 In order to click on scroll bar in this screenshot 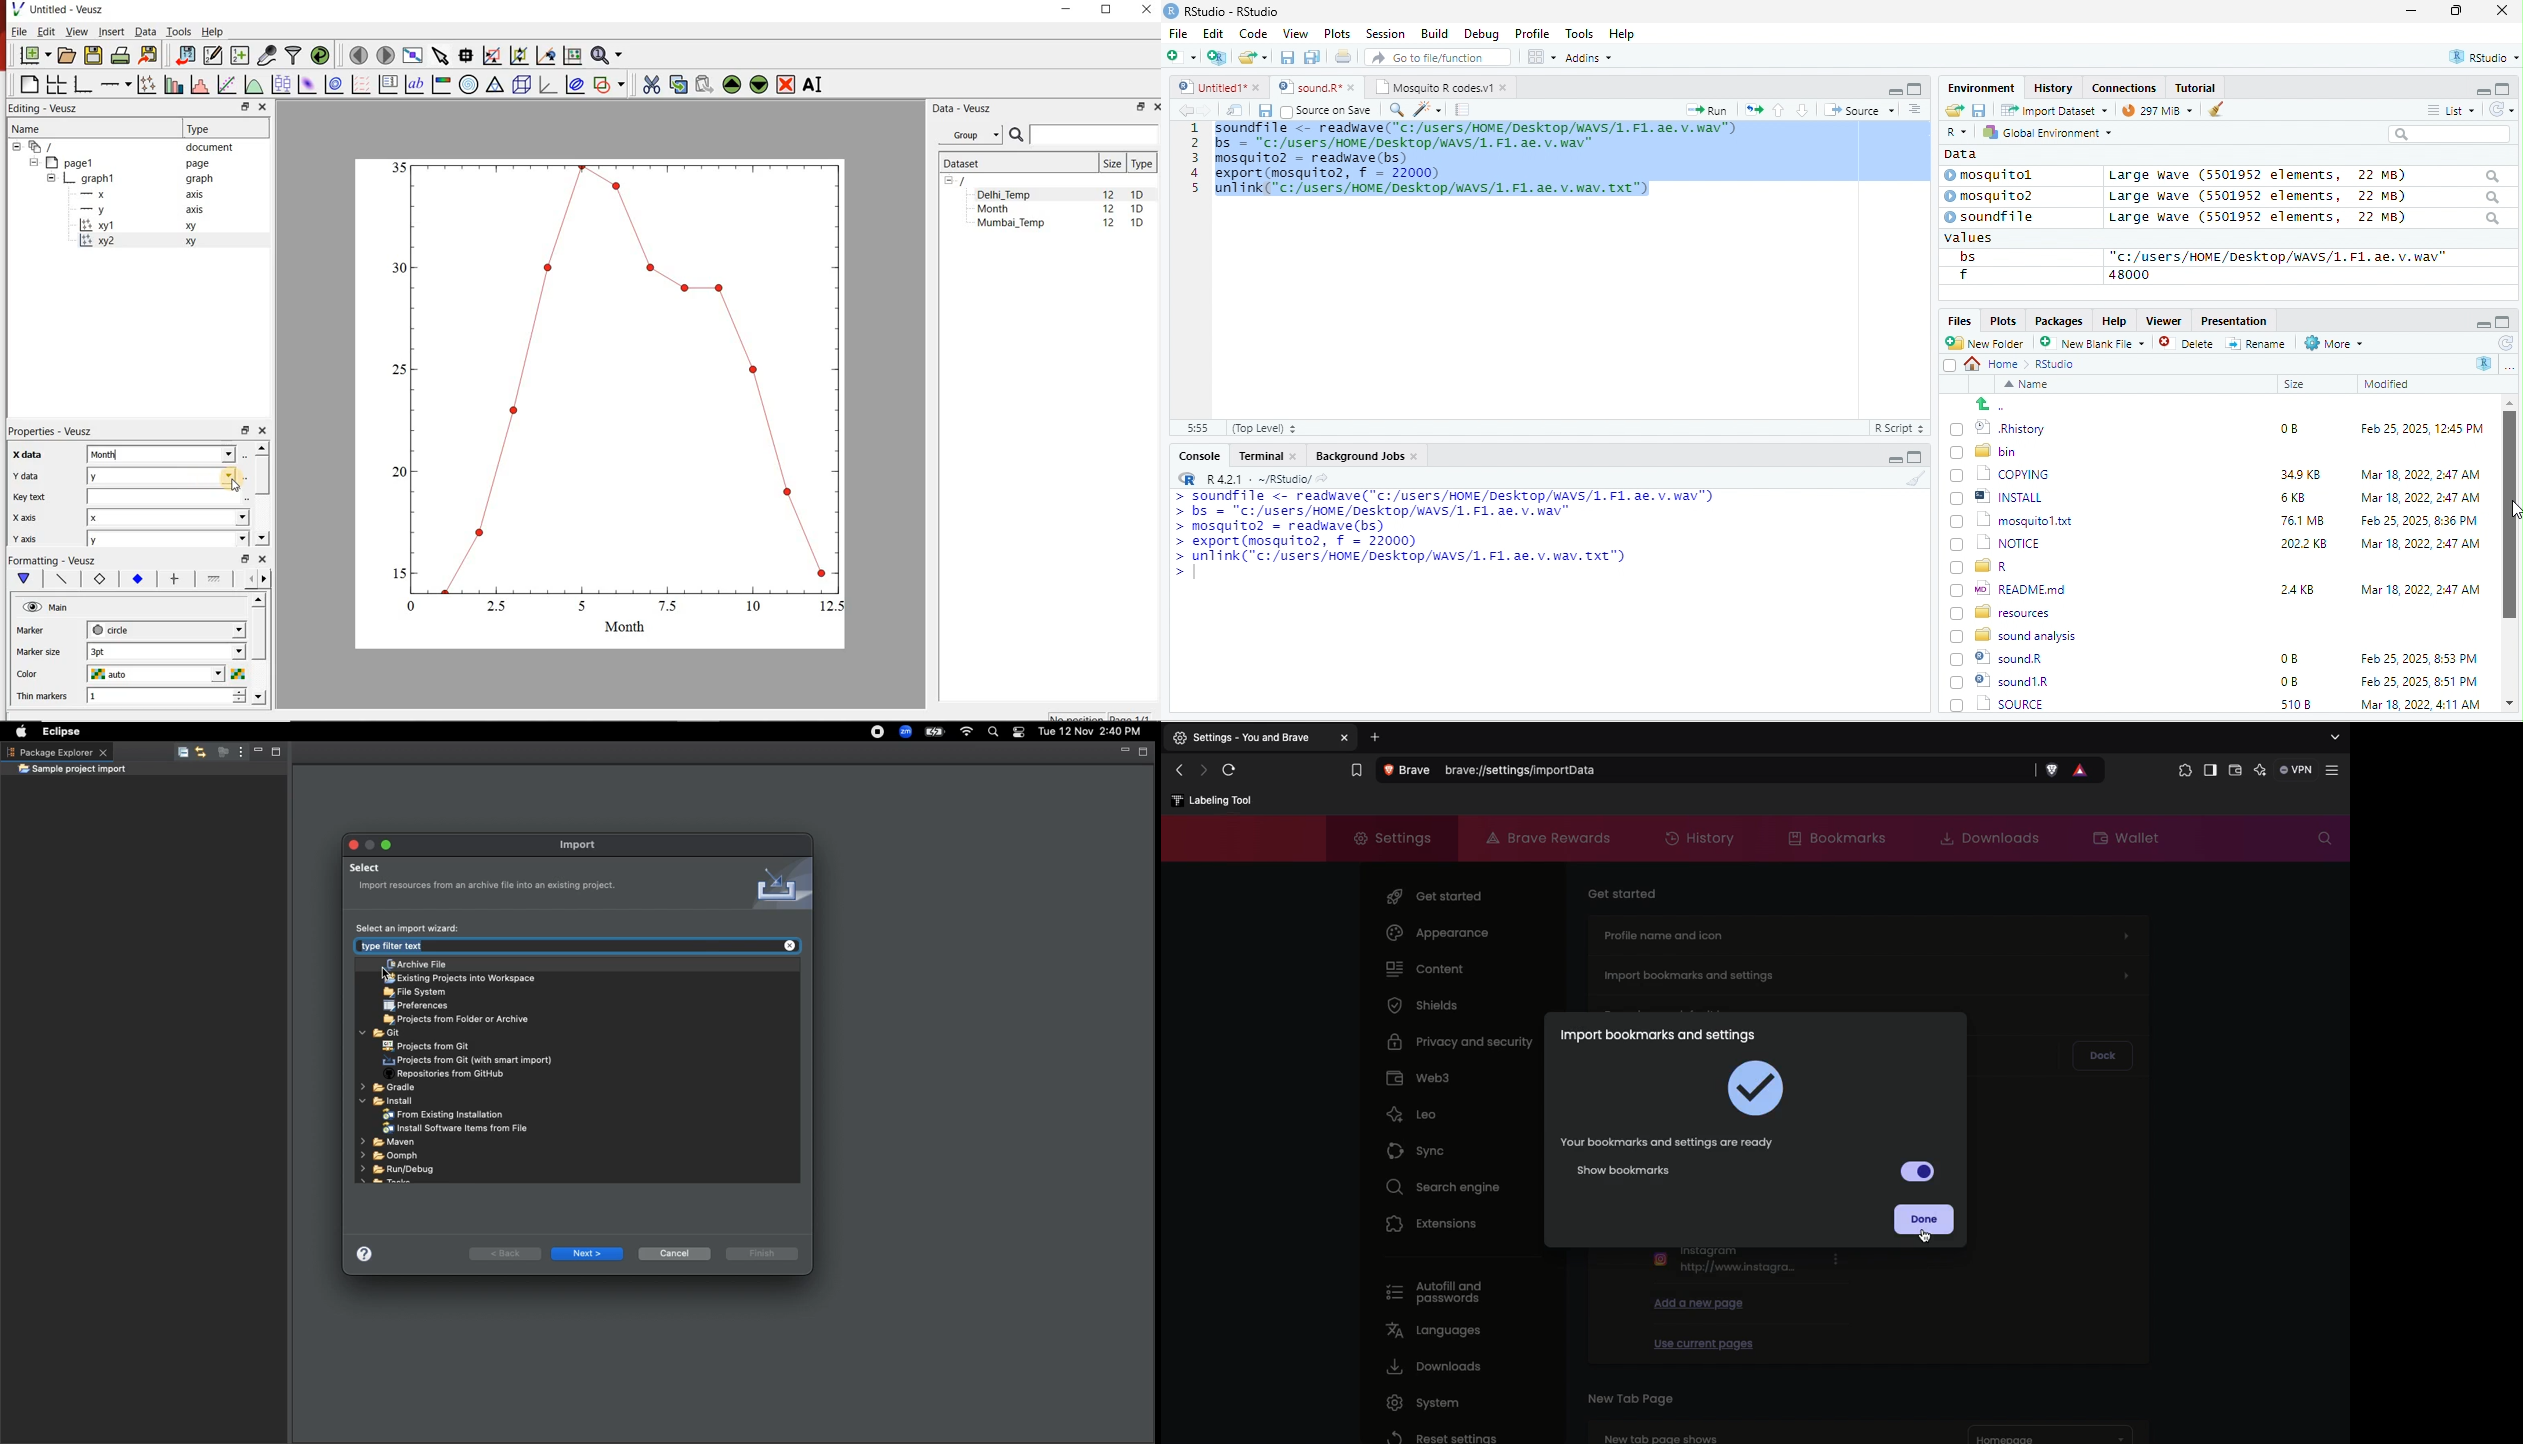, I will do `click(2510, 554)`.